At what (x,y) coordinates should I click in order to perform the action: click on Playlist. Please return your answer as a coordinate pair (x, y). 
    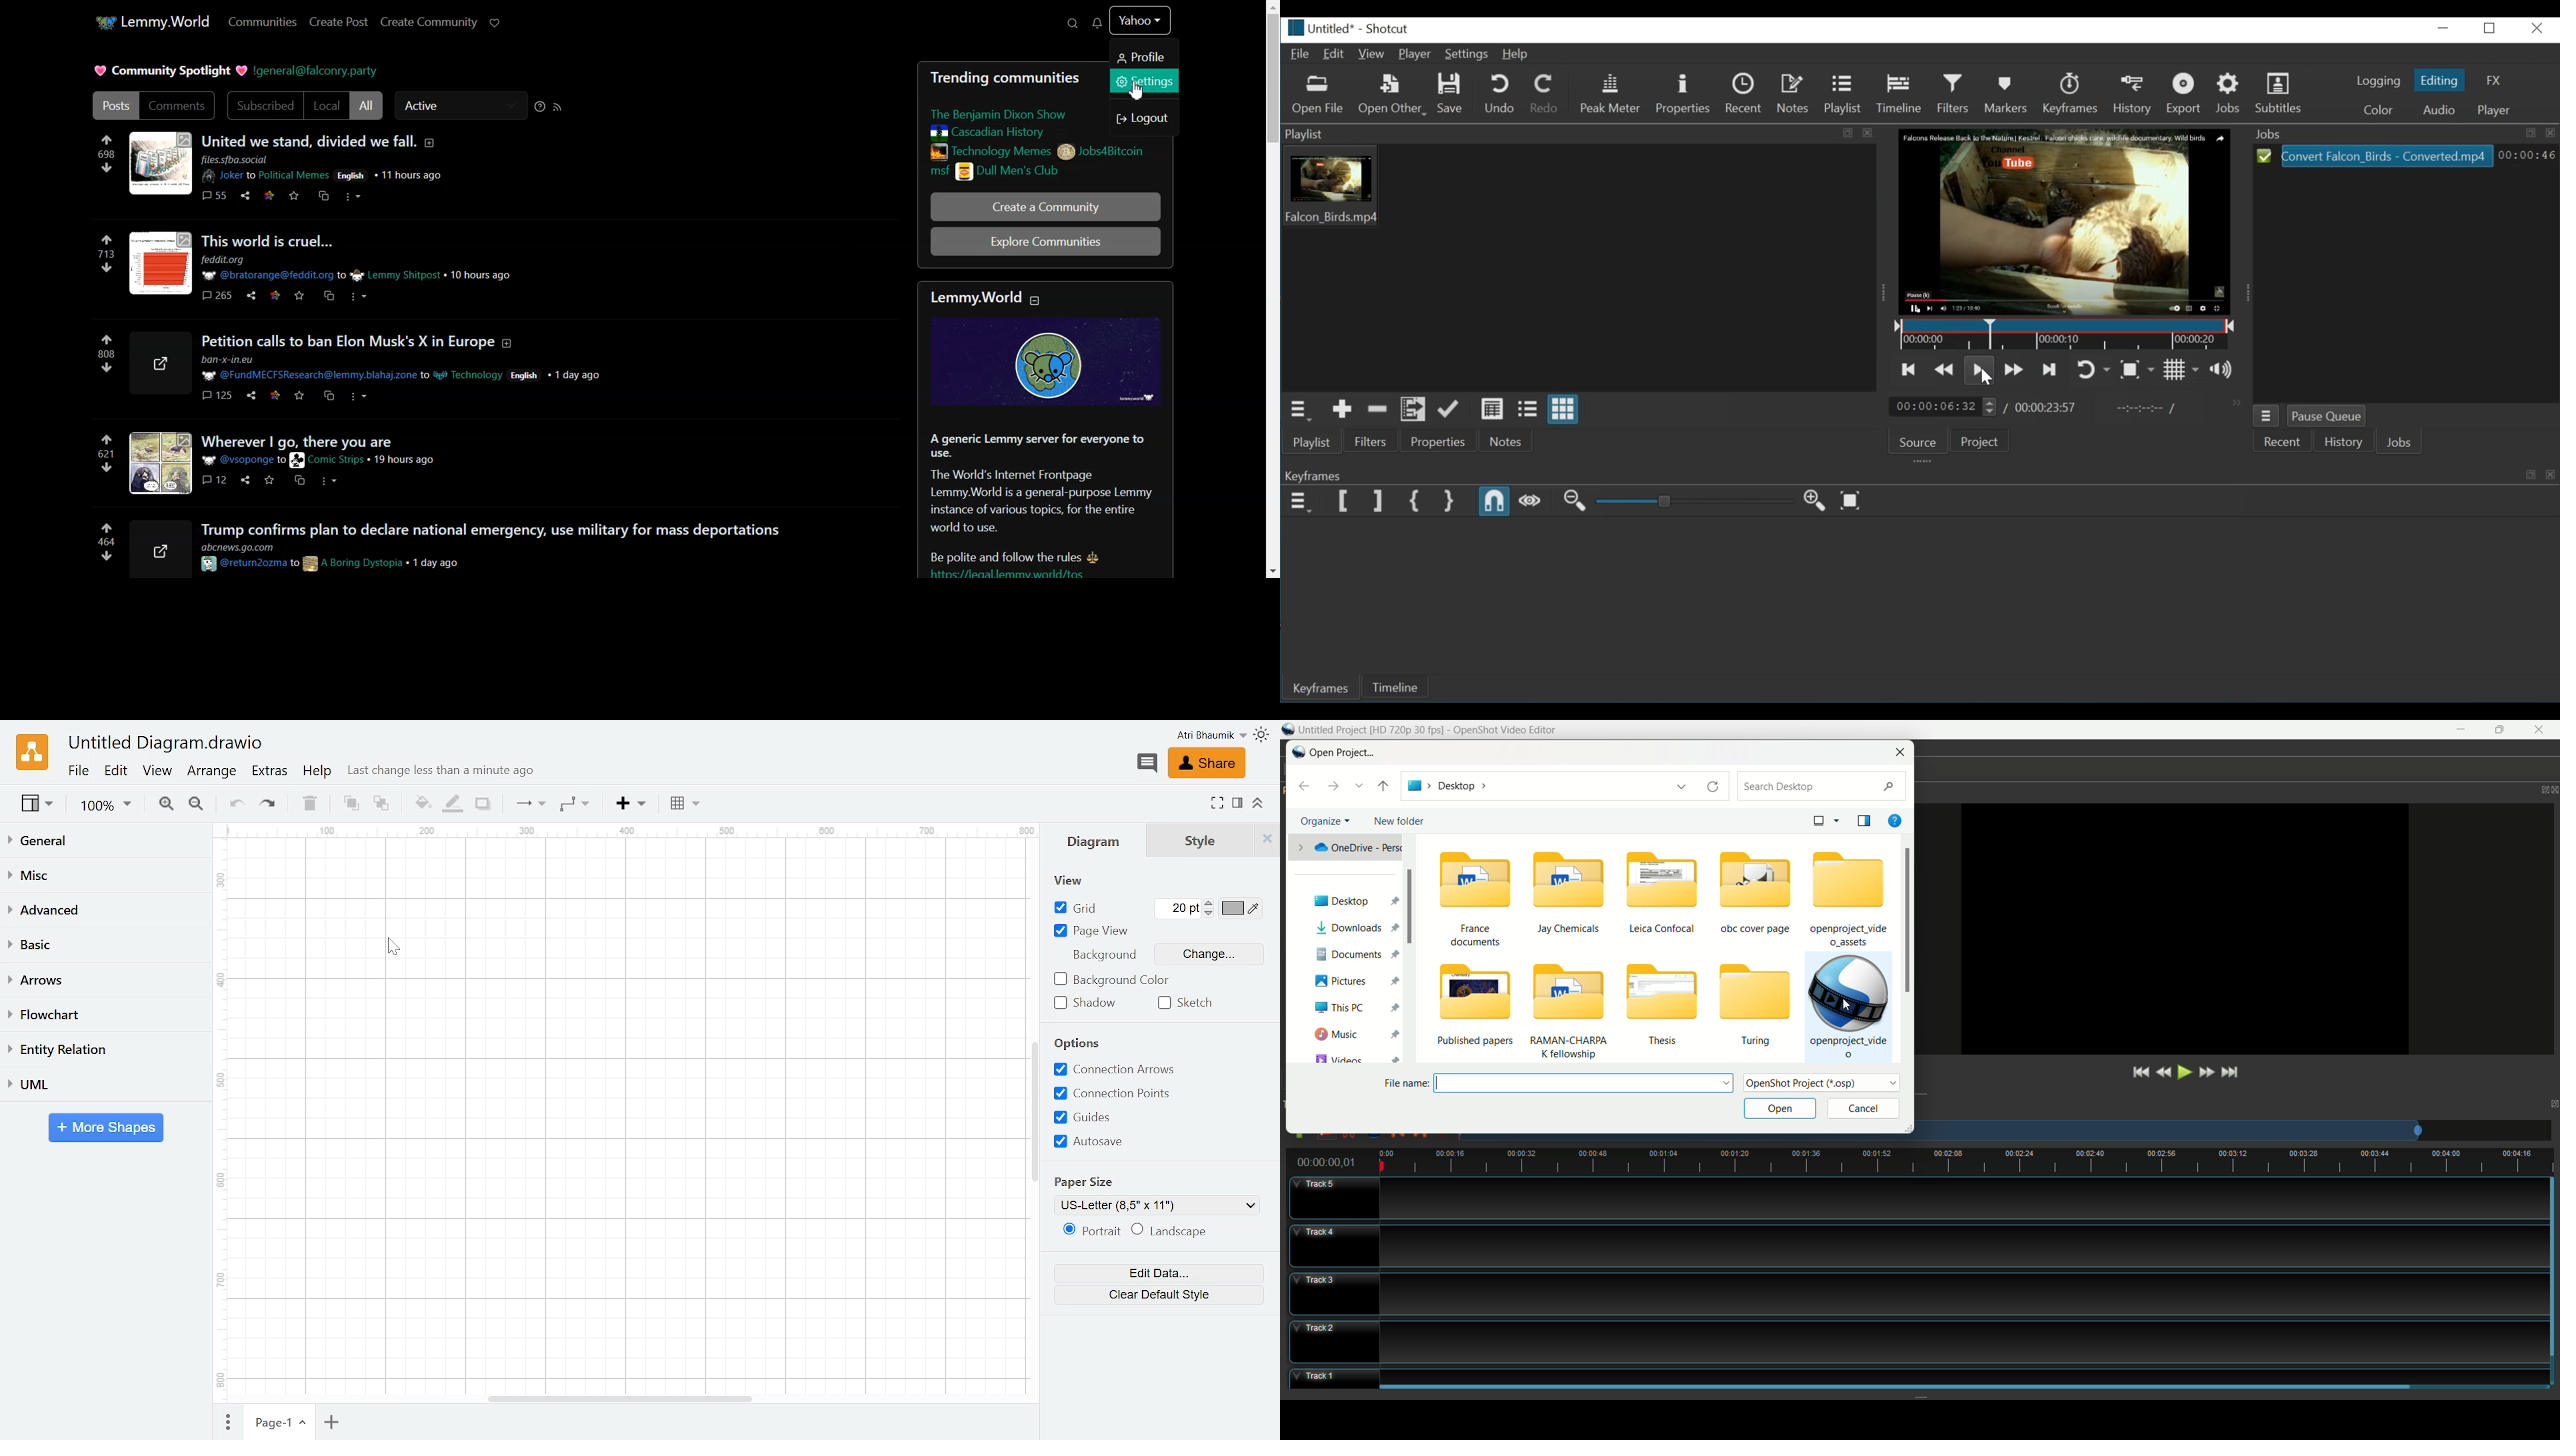
    Looking at the image, I should click on (1311, 441).